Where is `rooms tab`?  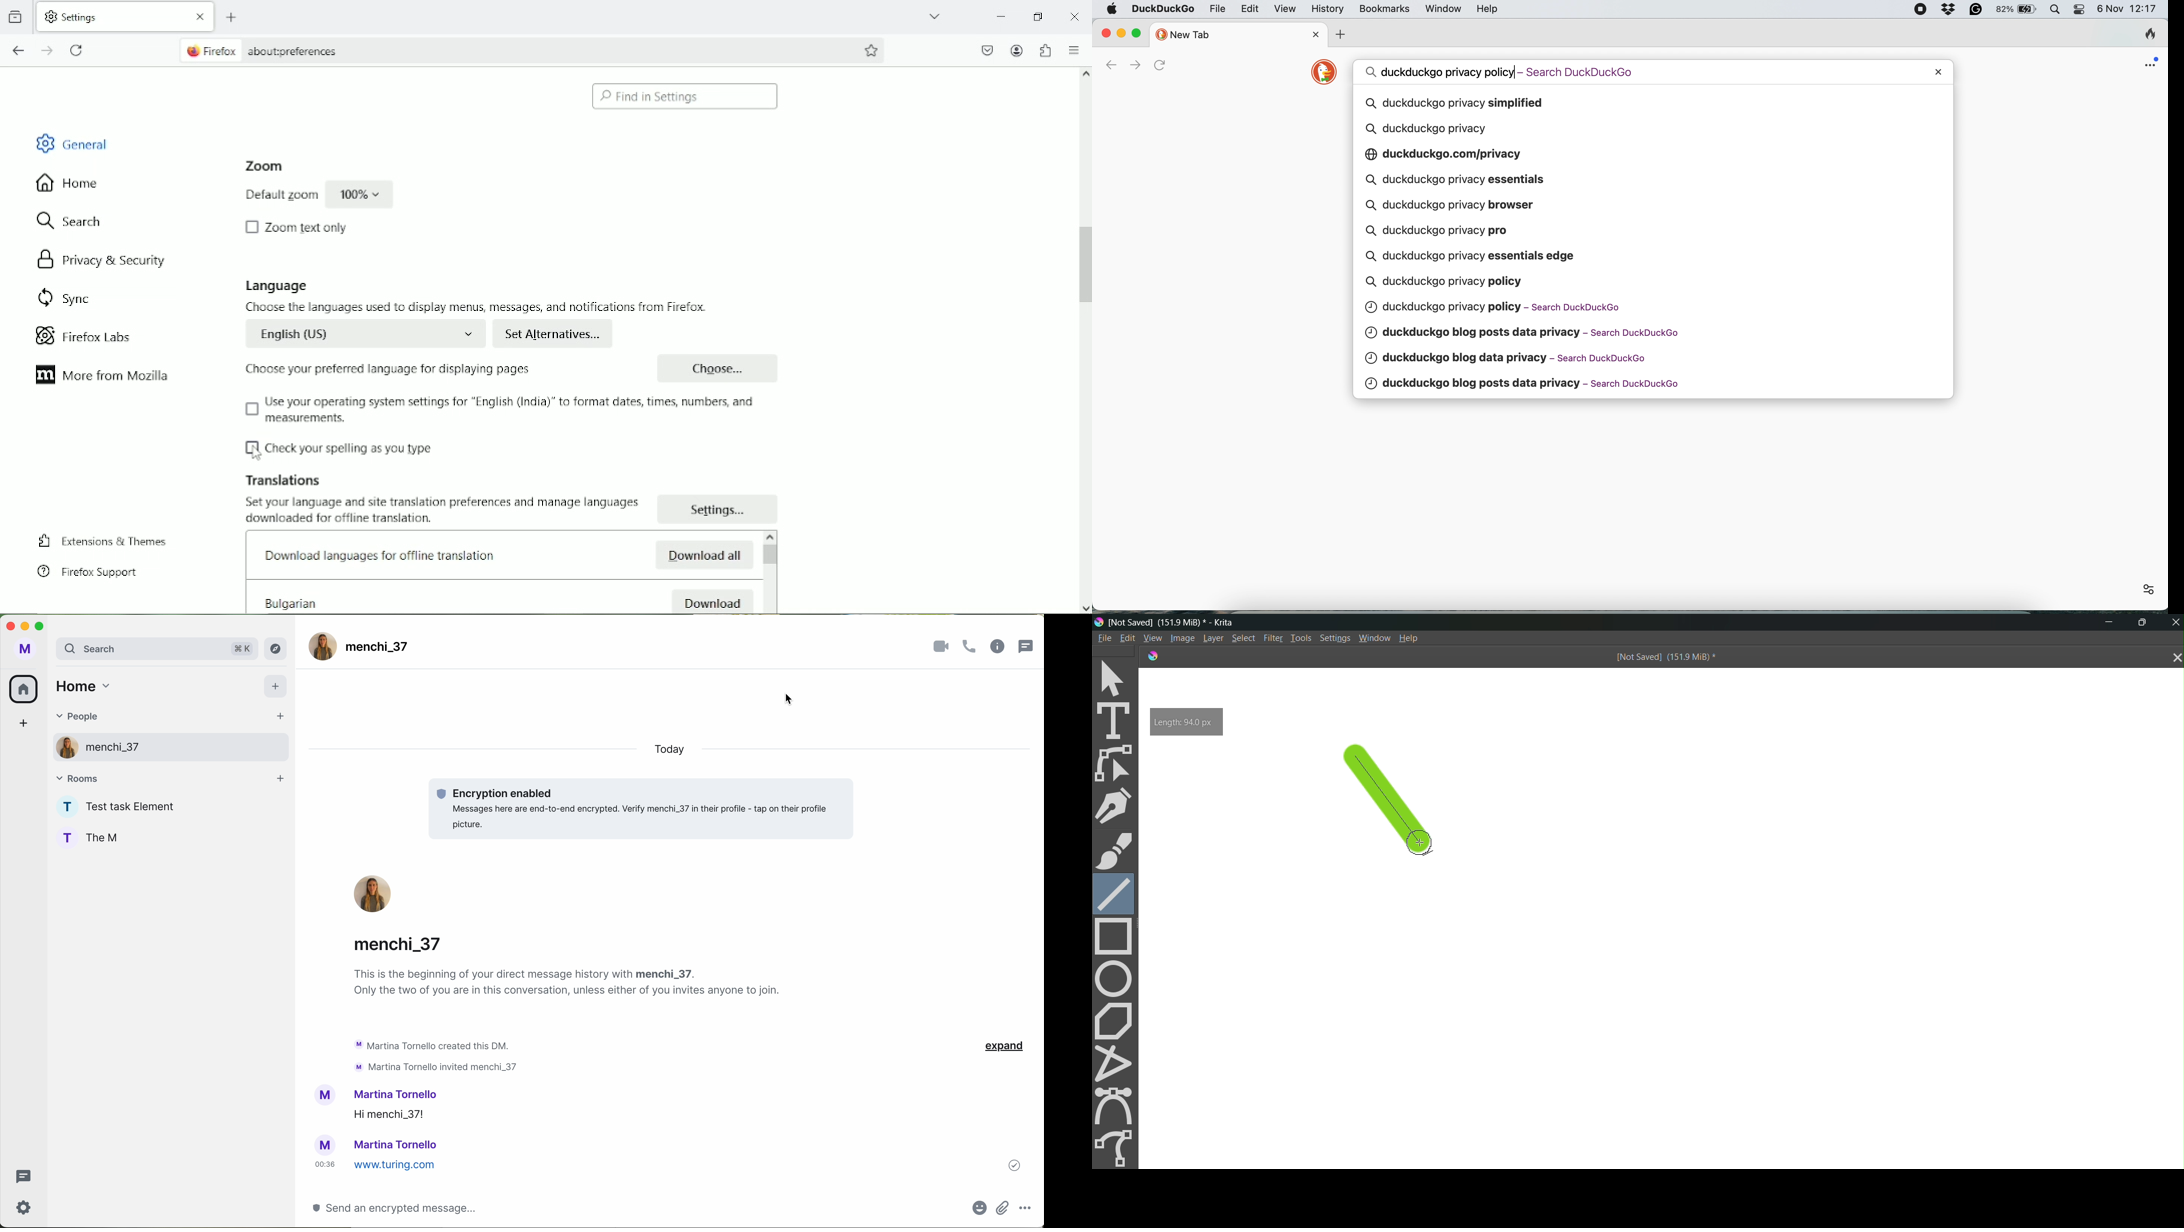 rooms tab is located at coordinates (170, 778).